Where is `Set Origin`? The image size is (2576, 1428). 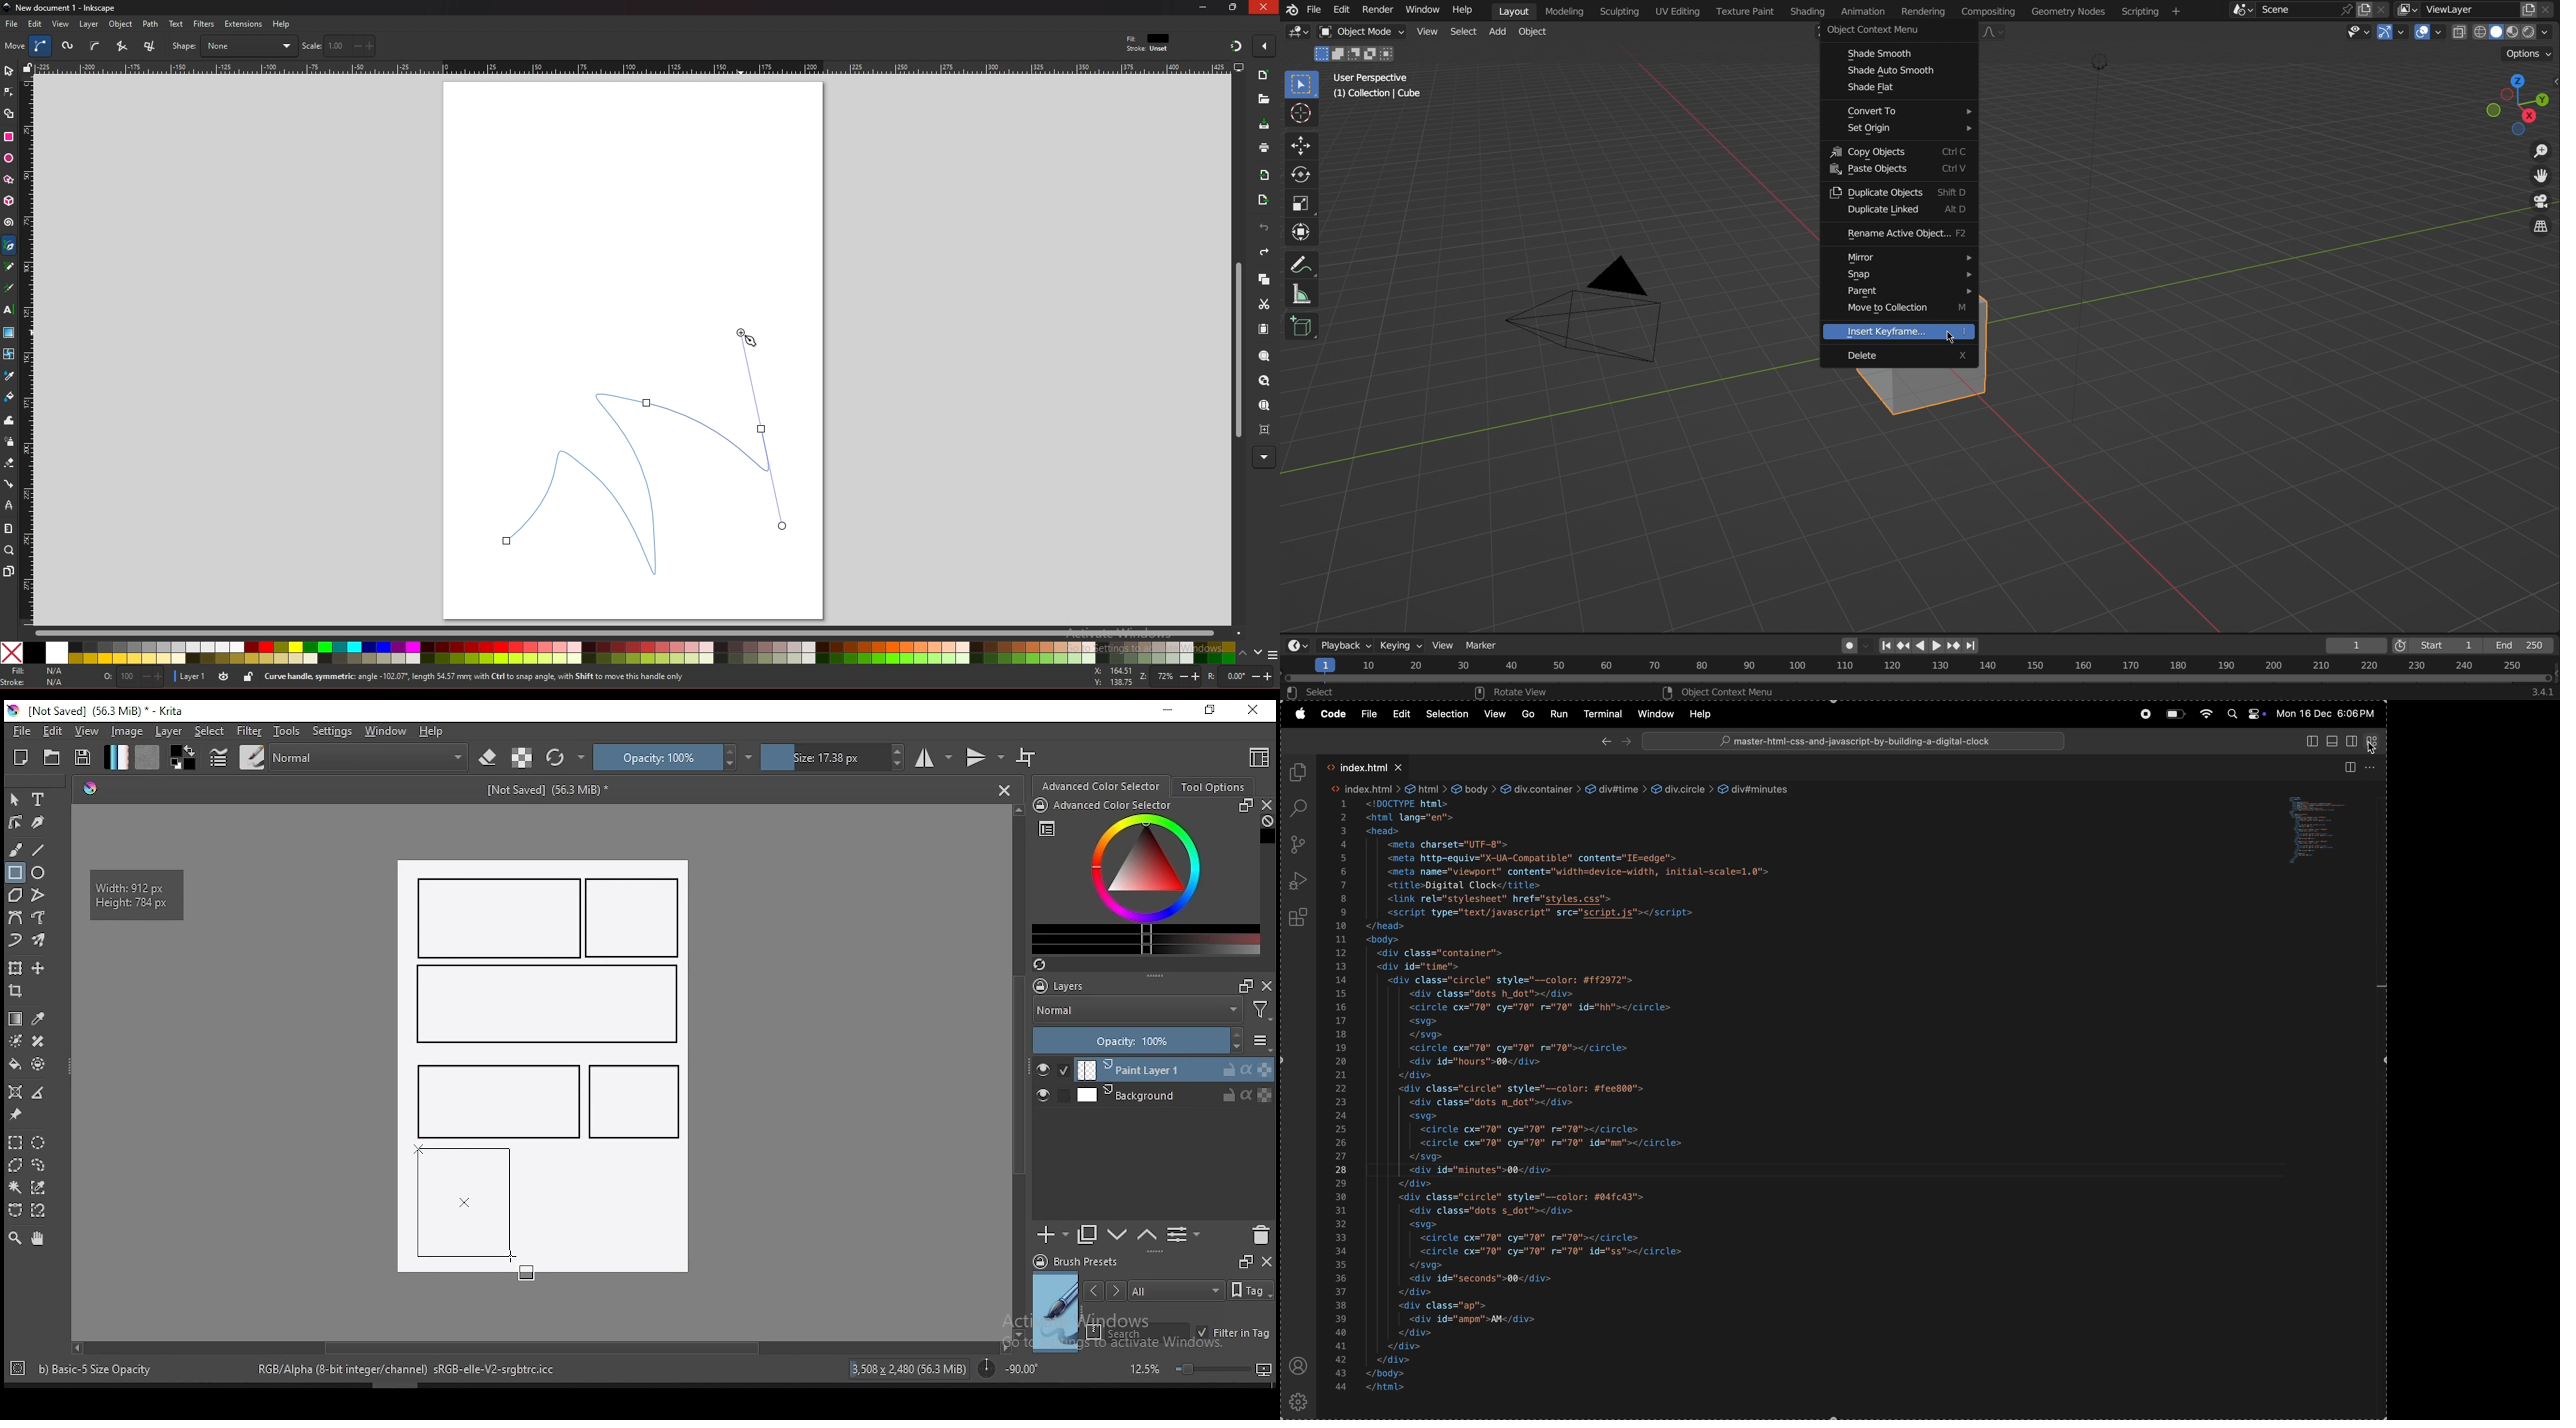 Set Origin is located at coordinates (1900, 130).